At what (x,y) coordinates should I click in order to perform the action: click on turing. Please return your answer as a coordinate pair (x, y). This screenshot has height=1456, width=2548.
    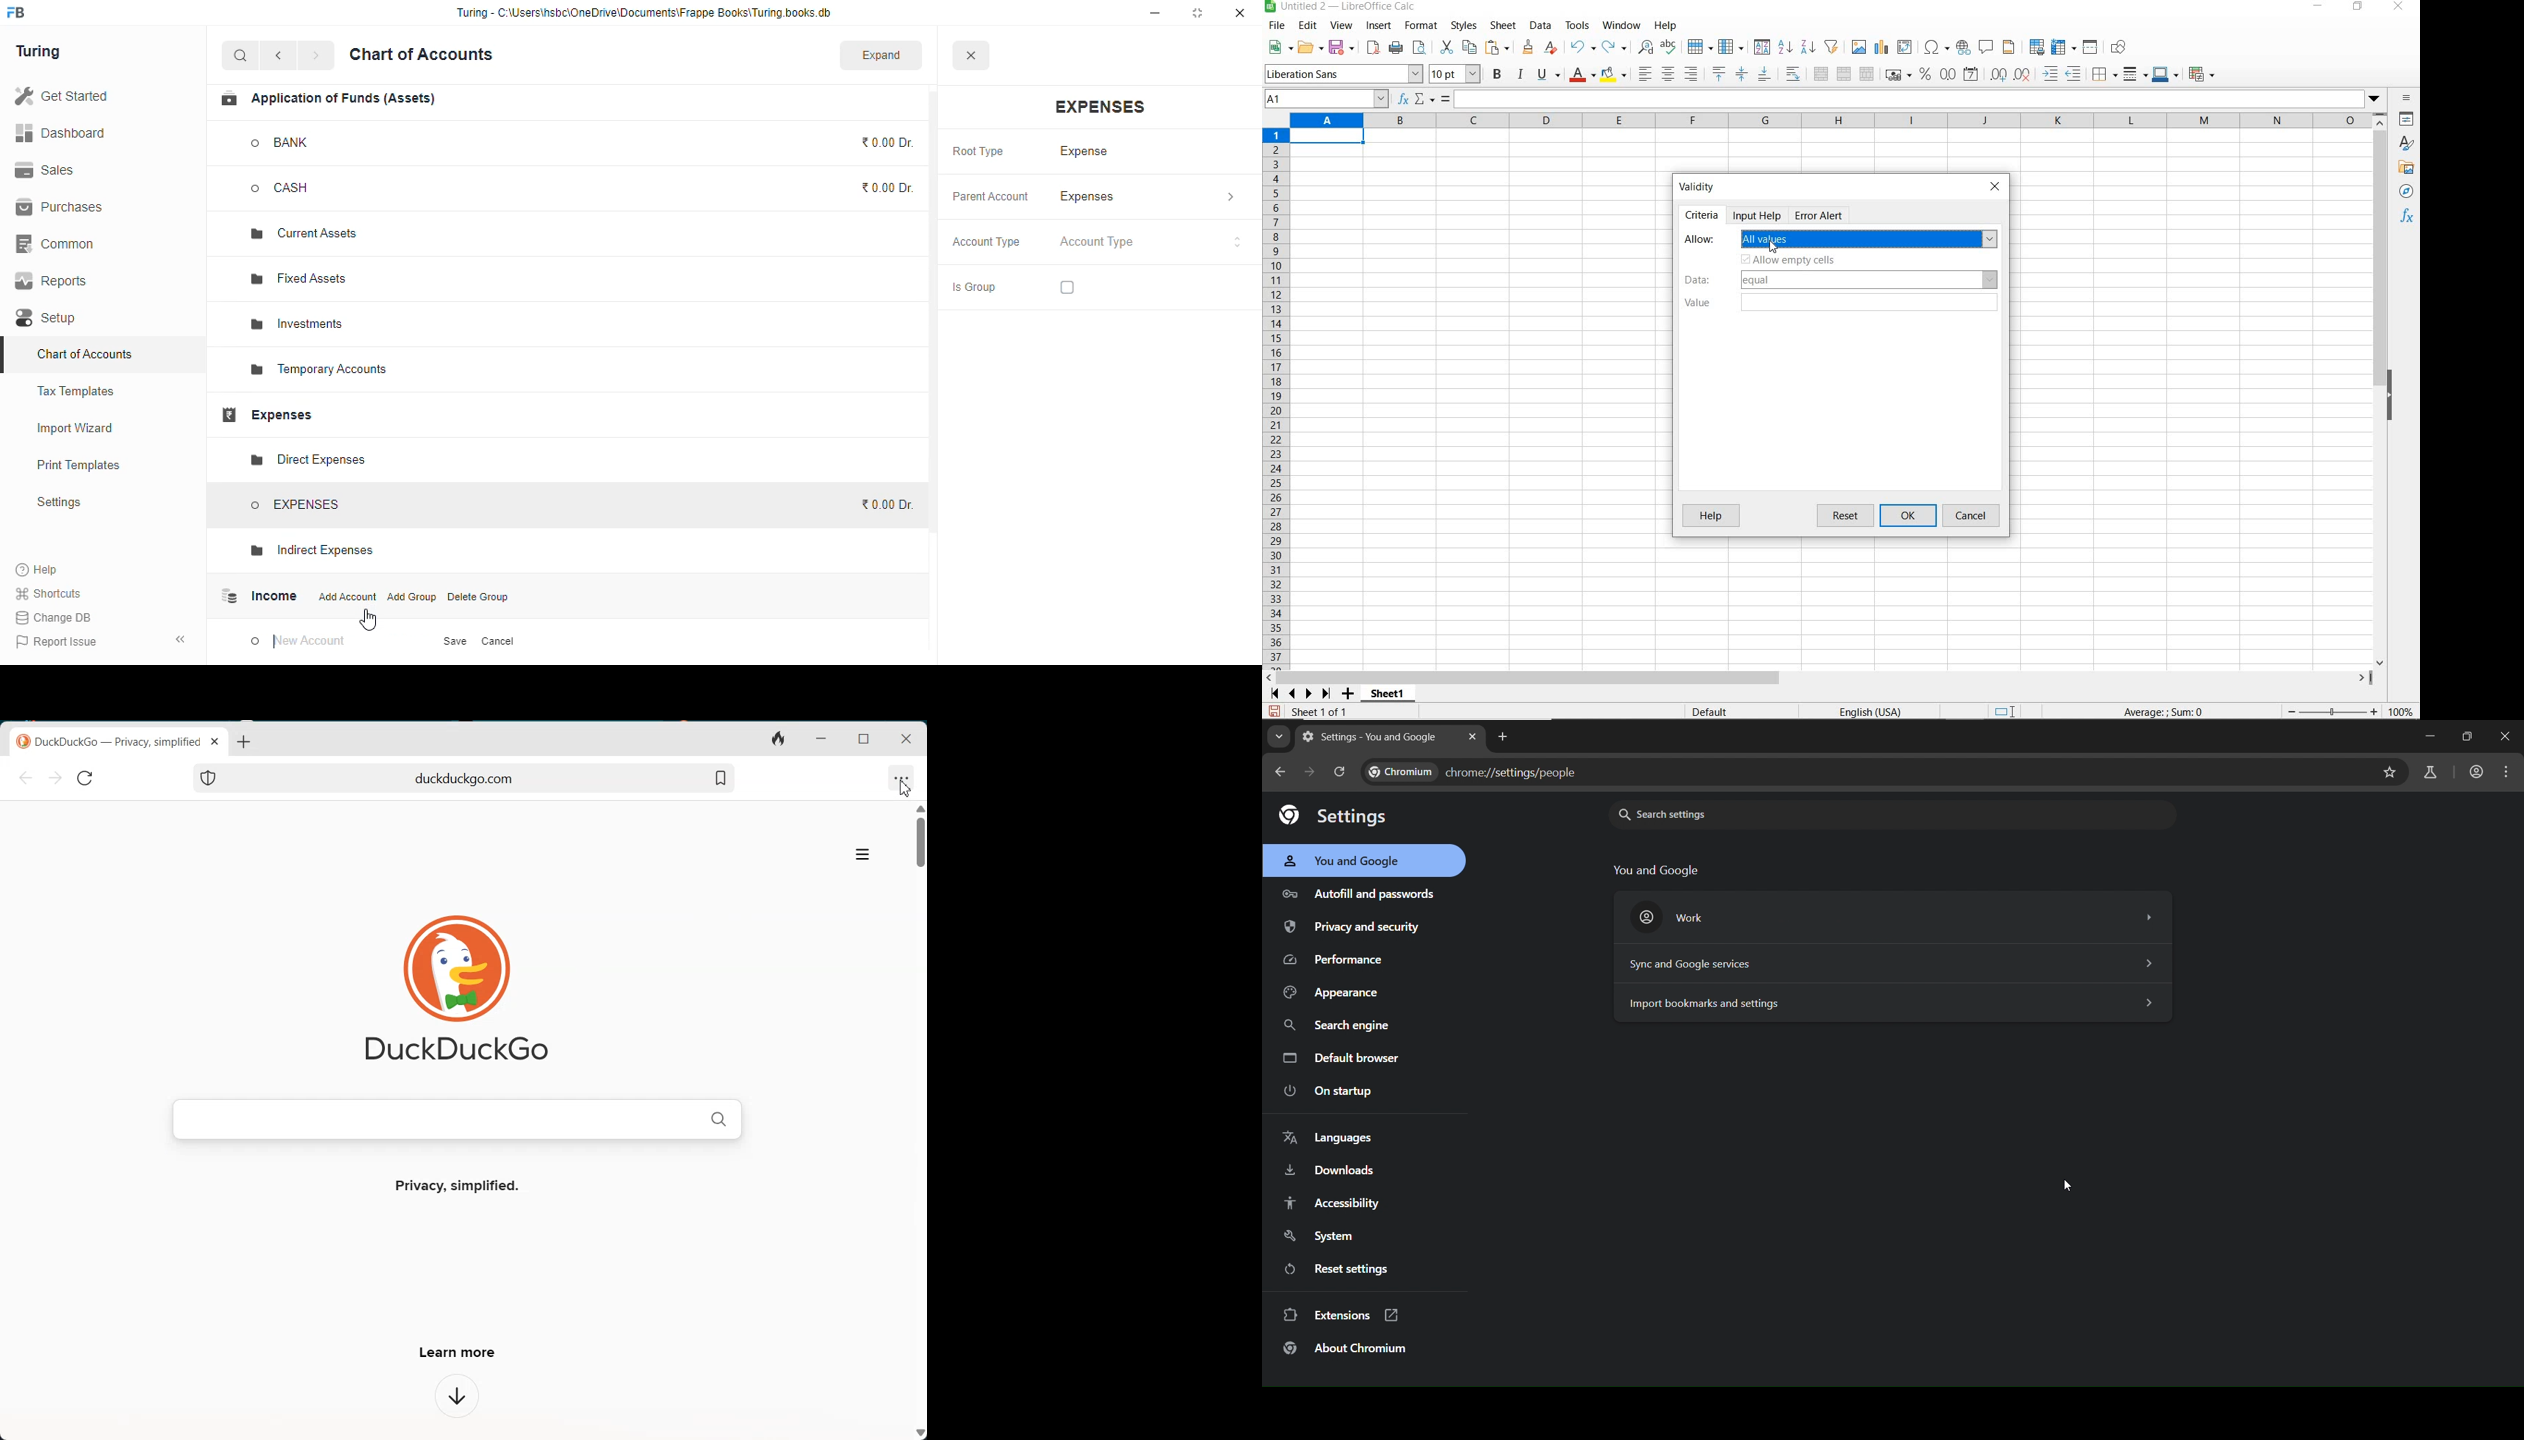
    Looking at the image, I should click on (37, 52).